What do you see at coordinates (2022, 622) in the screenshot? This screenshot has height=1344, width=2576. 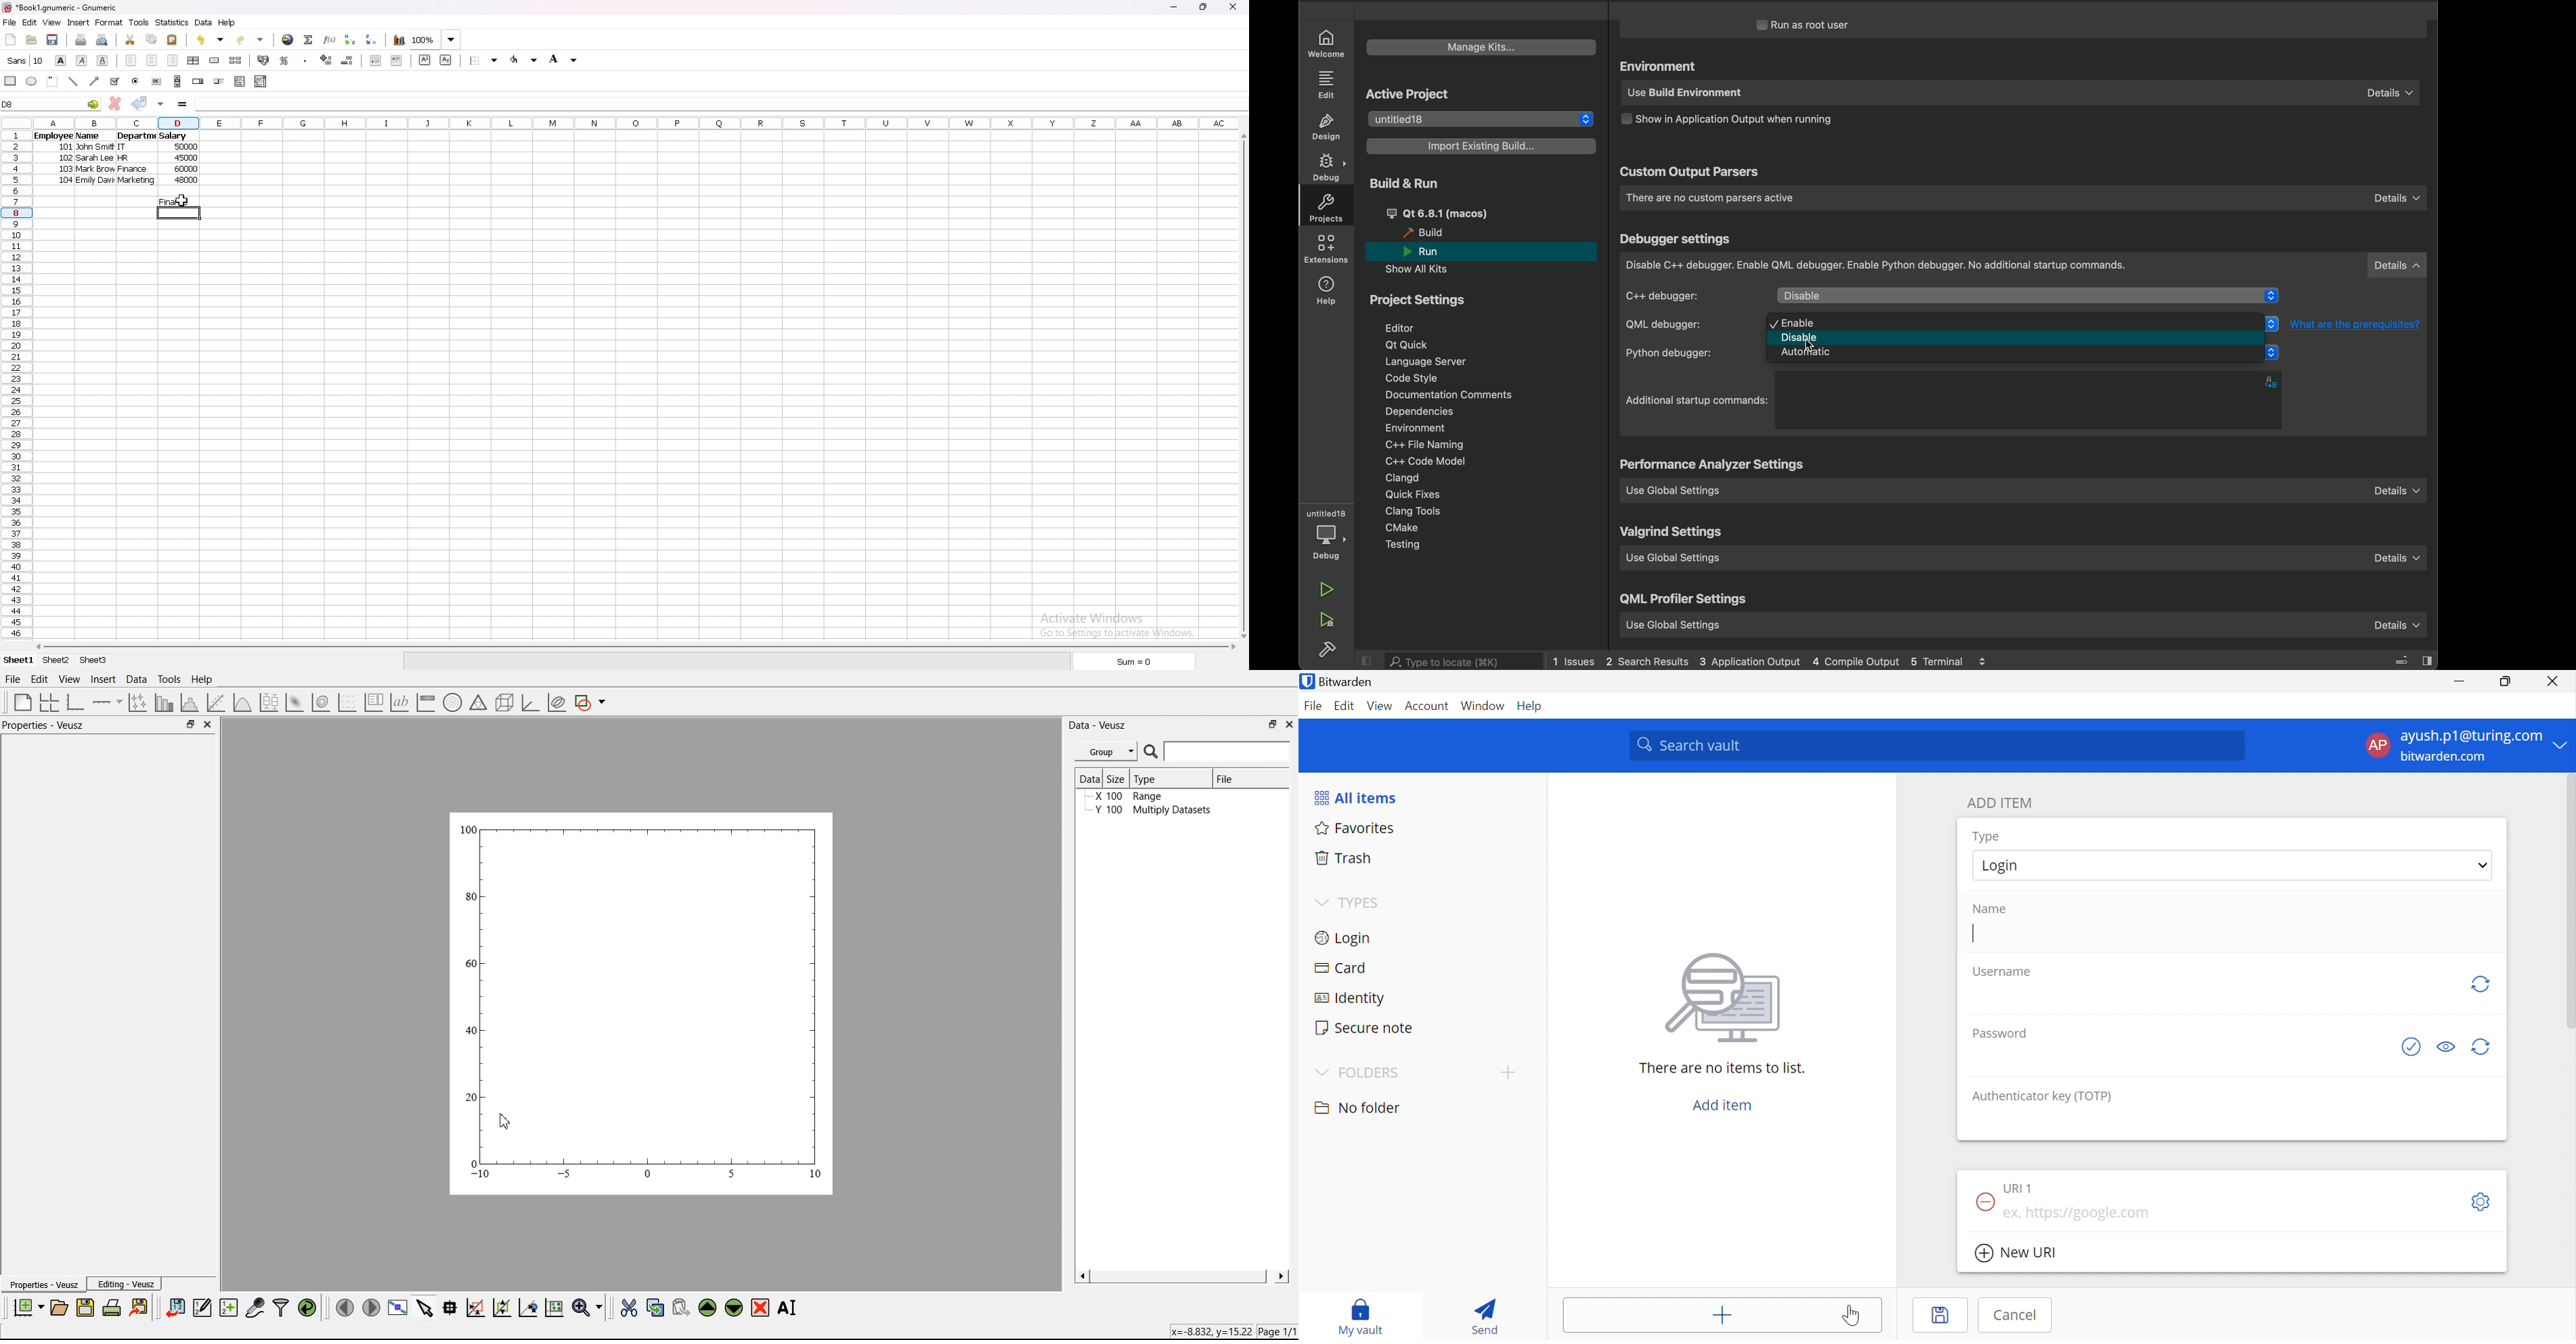 I see `use global ` at bounding box center [2022, 622].